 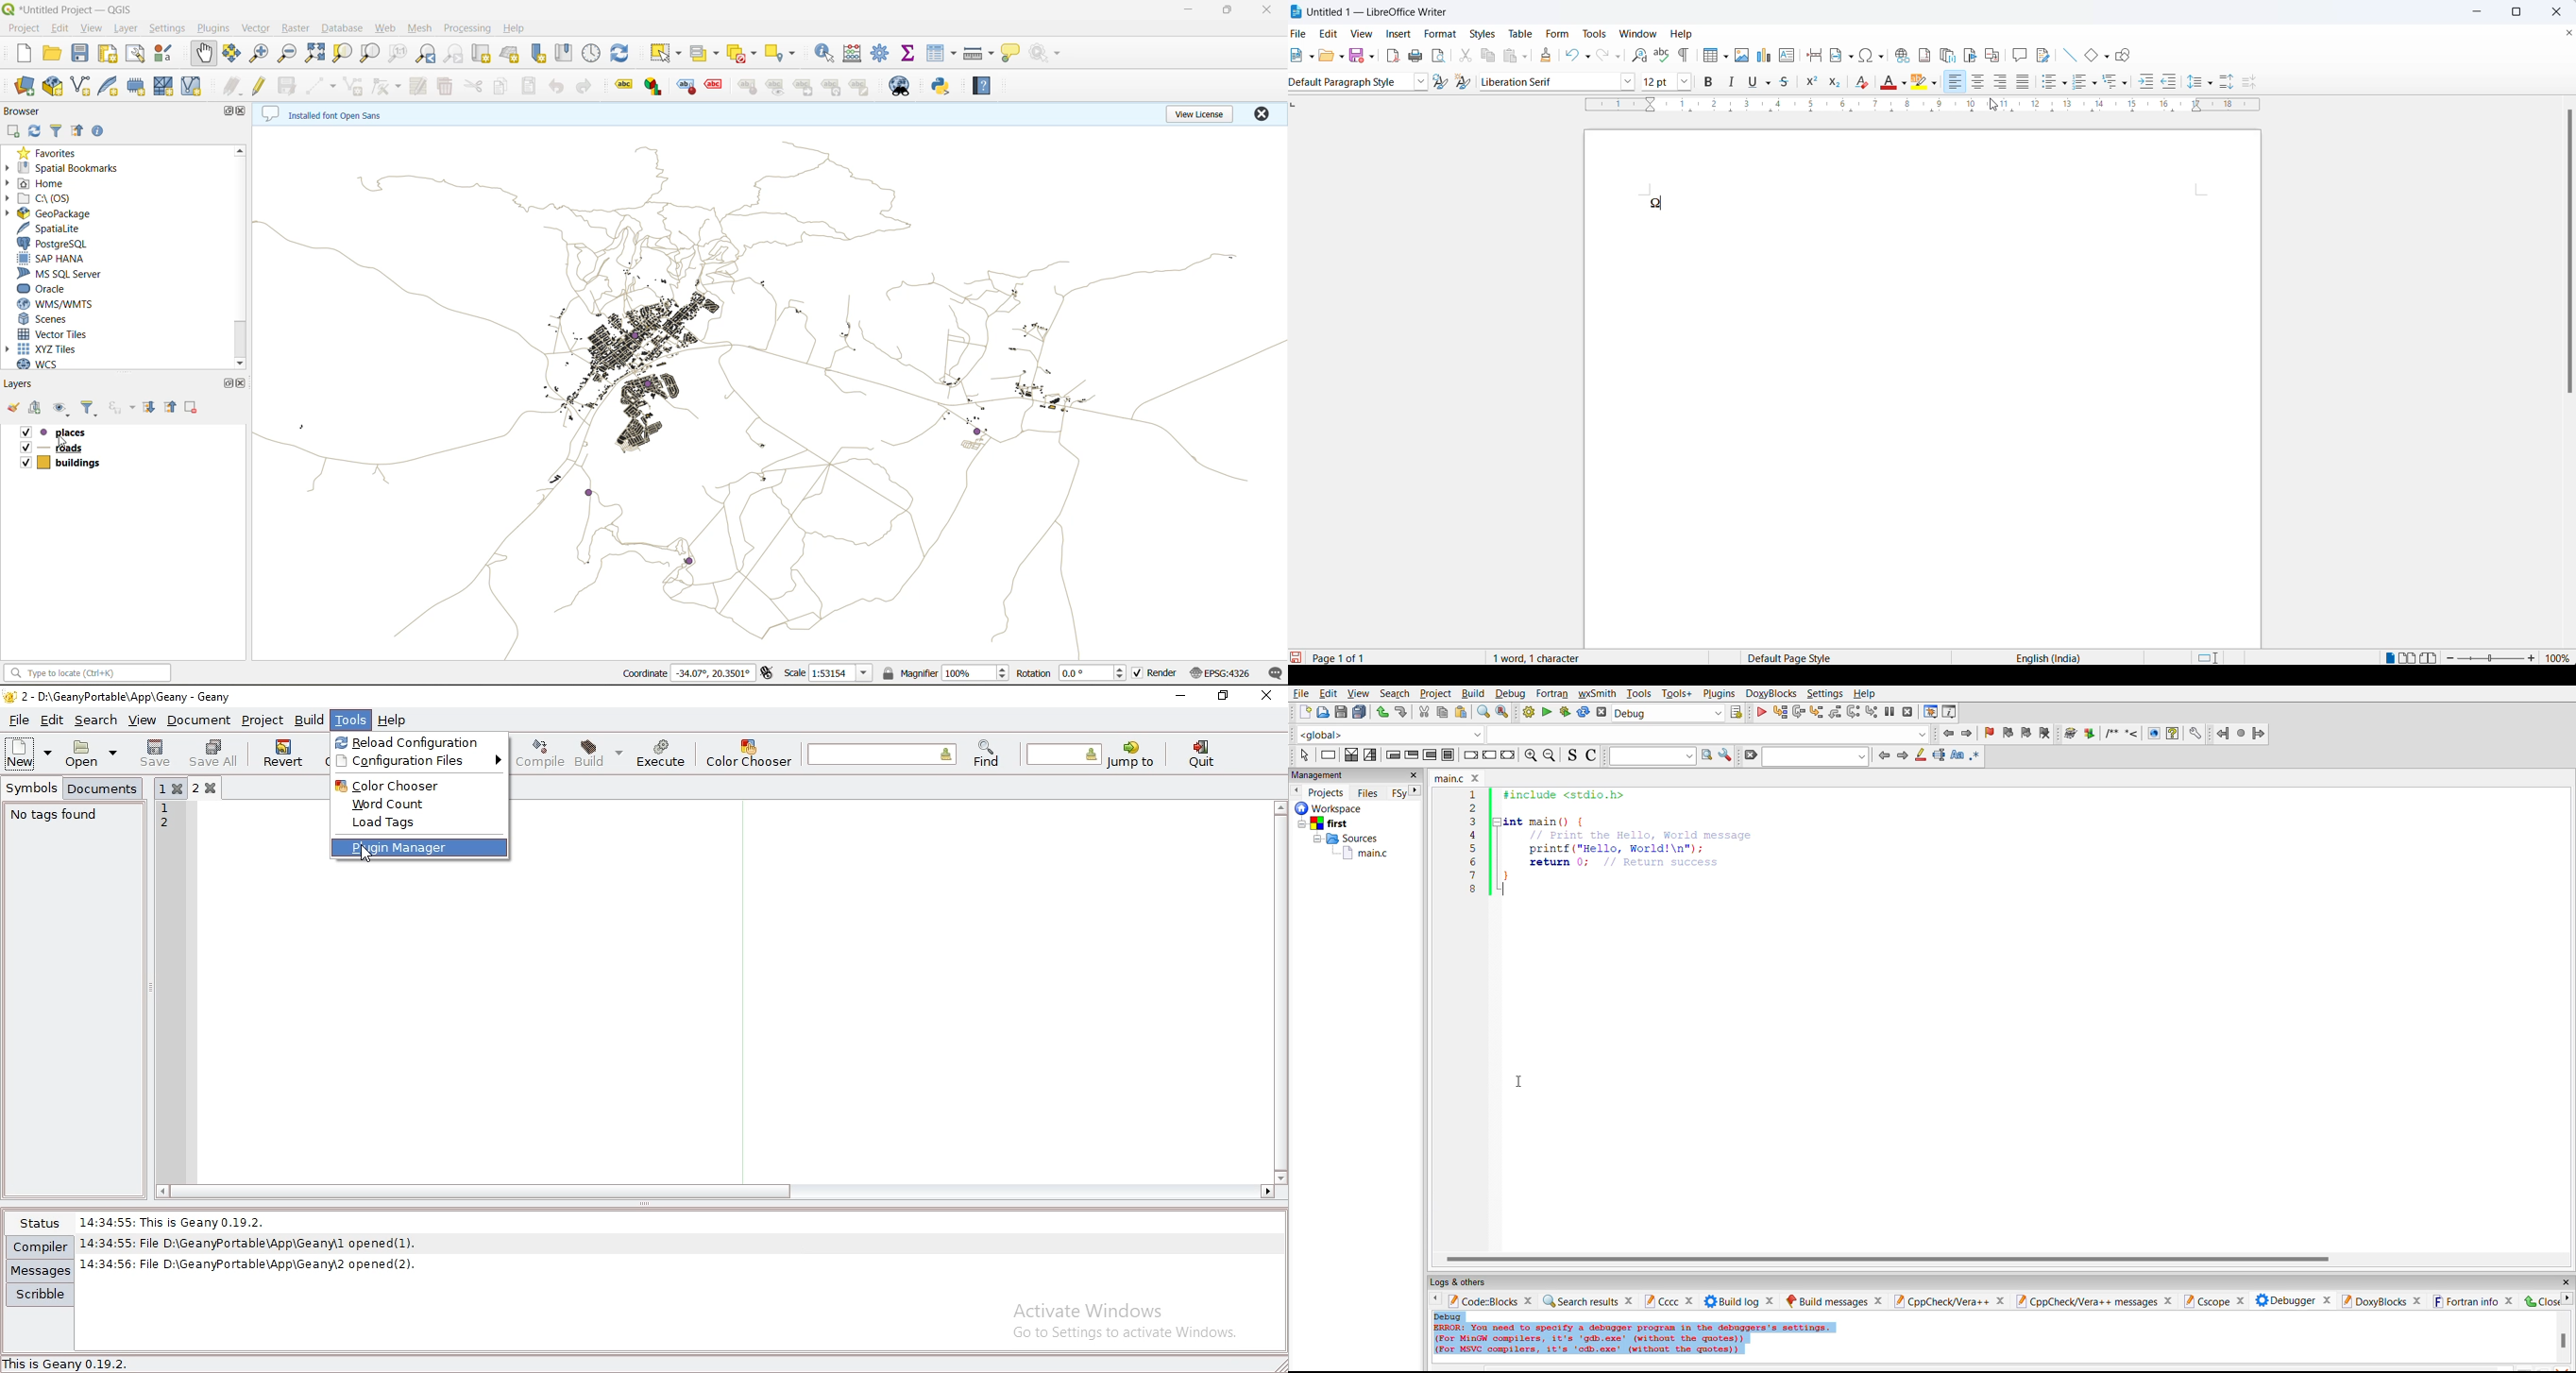 I want to click on file, so click(x=20, y=718).